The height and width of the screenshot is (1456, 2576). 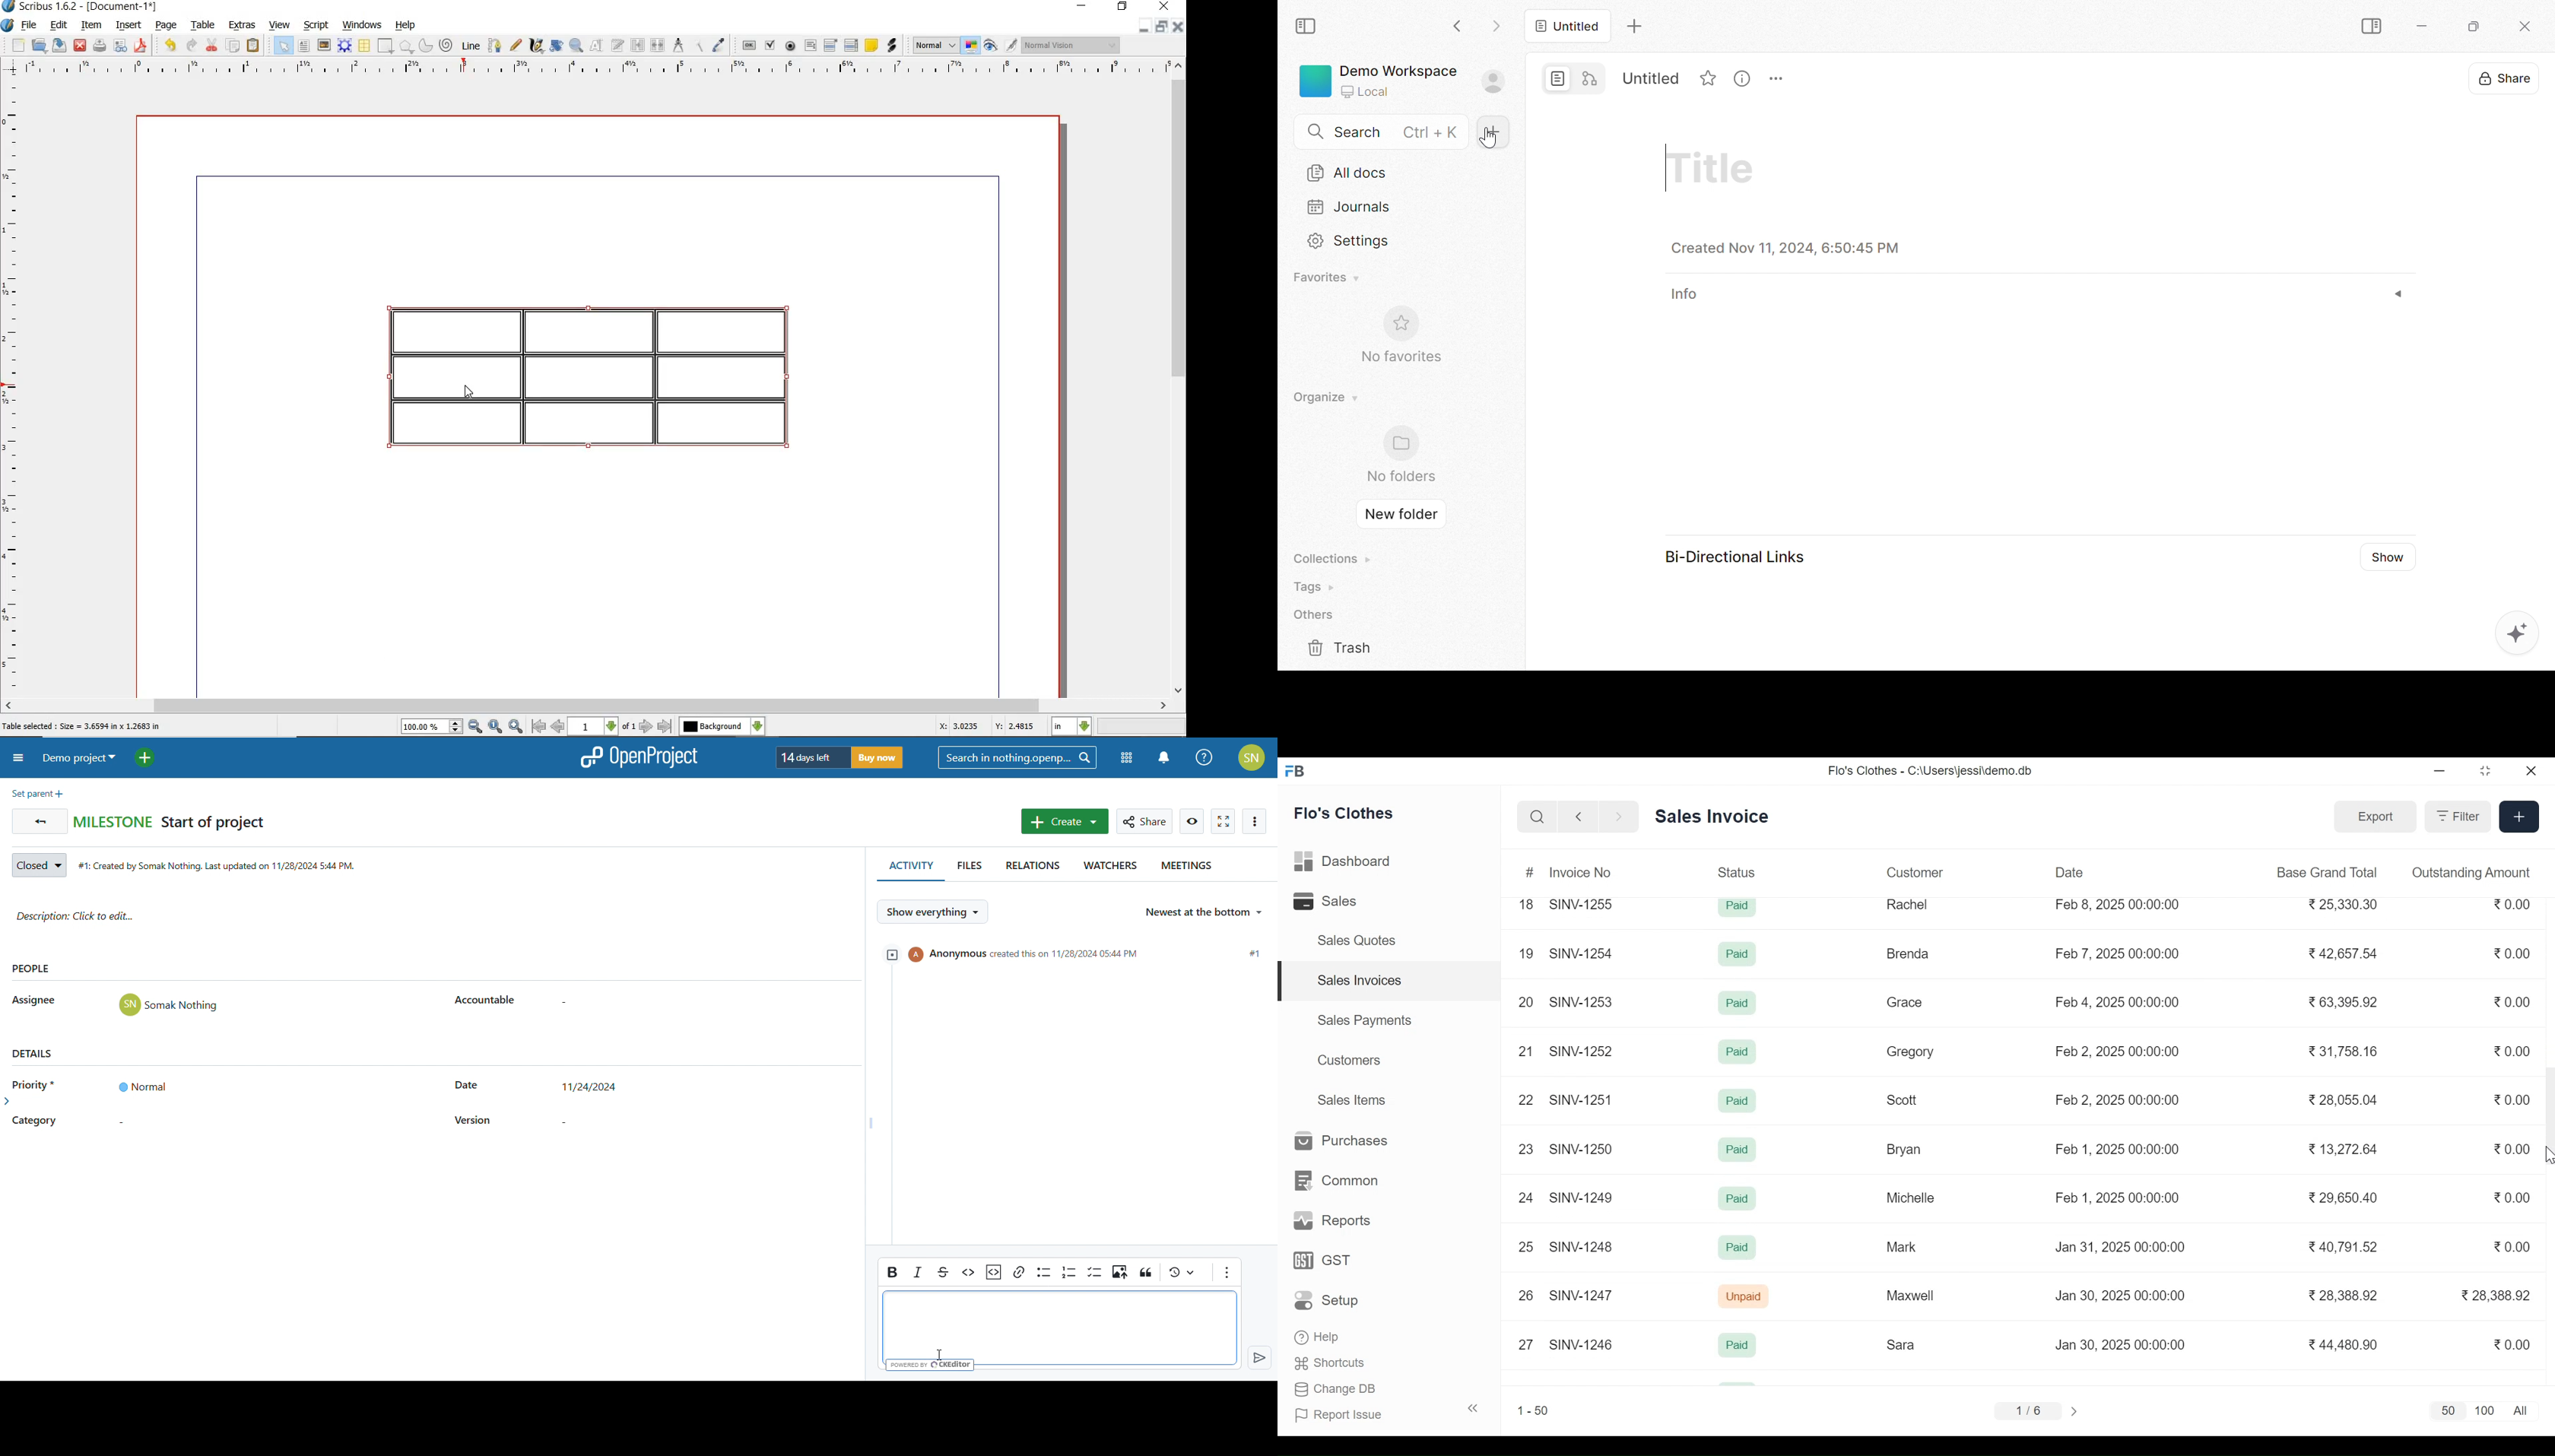 What do you see at coordinates (2385, 557) in the screenshot?
I see `Show` at bounding box center [2385, 557].